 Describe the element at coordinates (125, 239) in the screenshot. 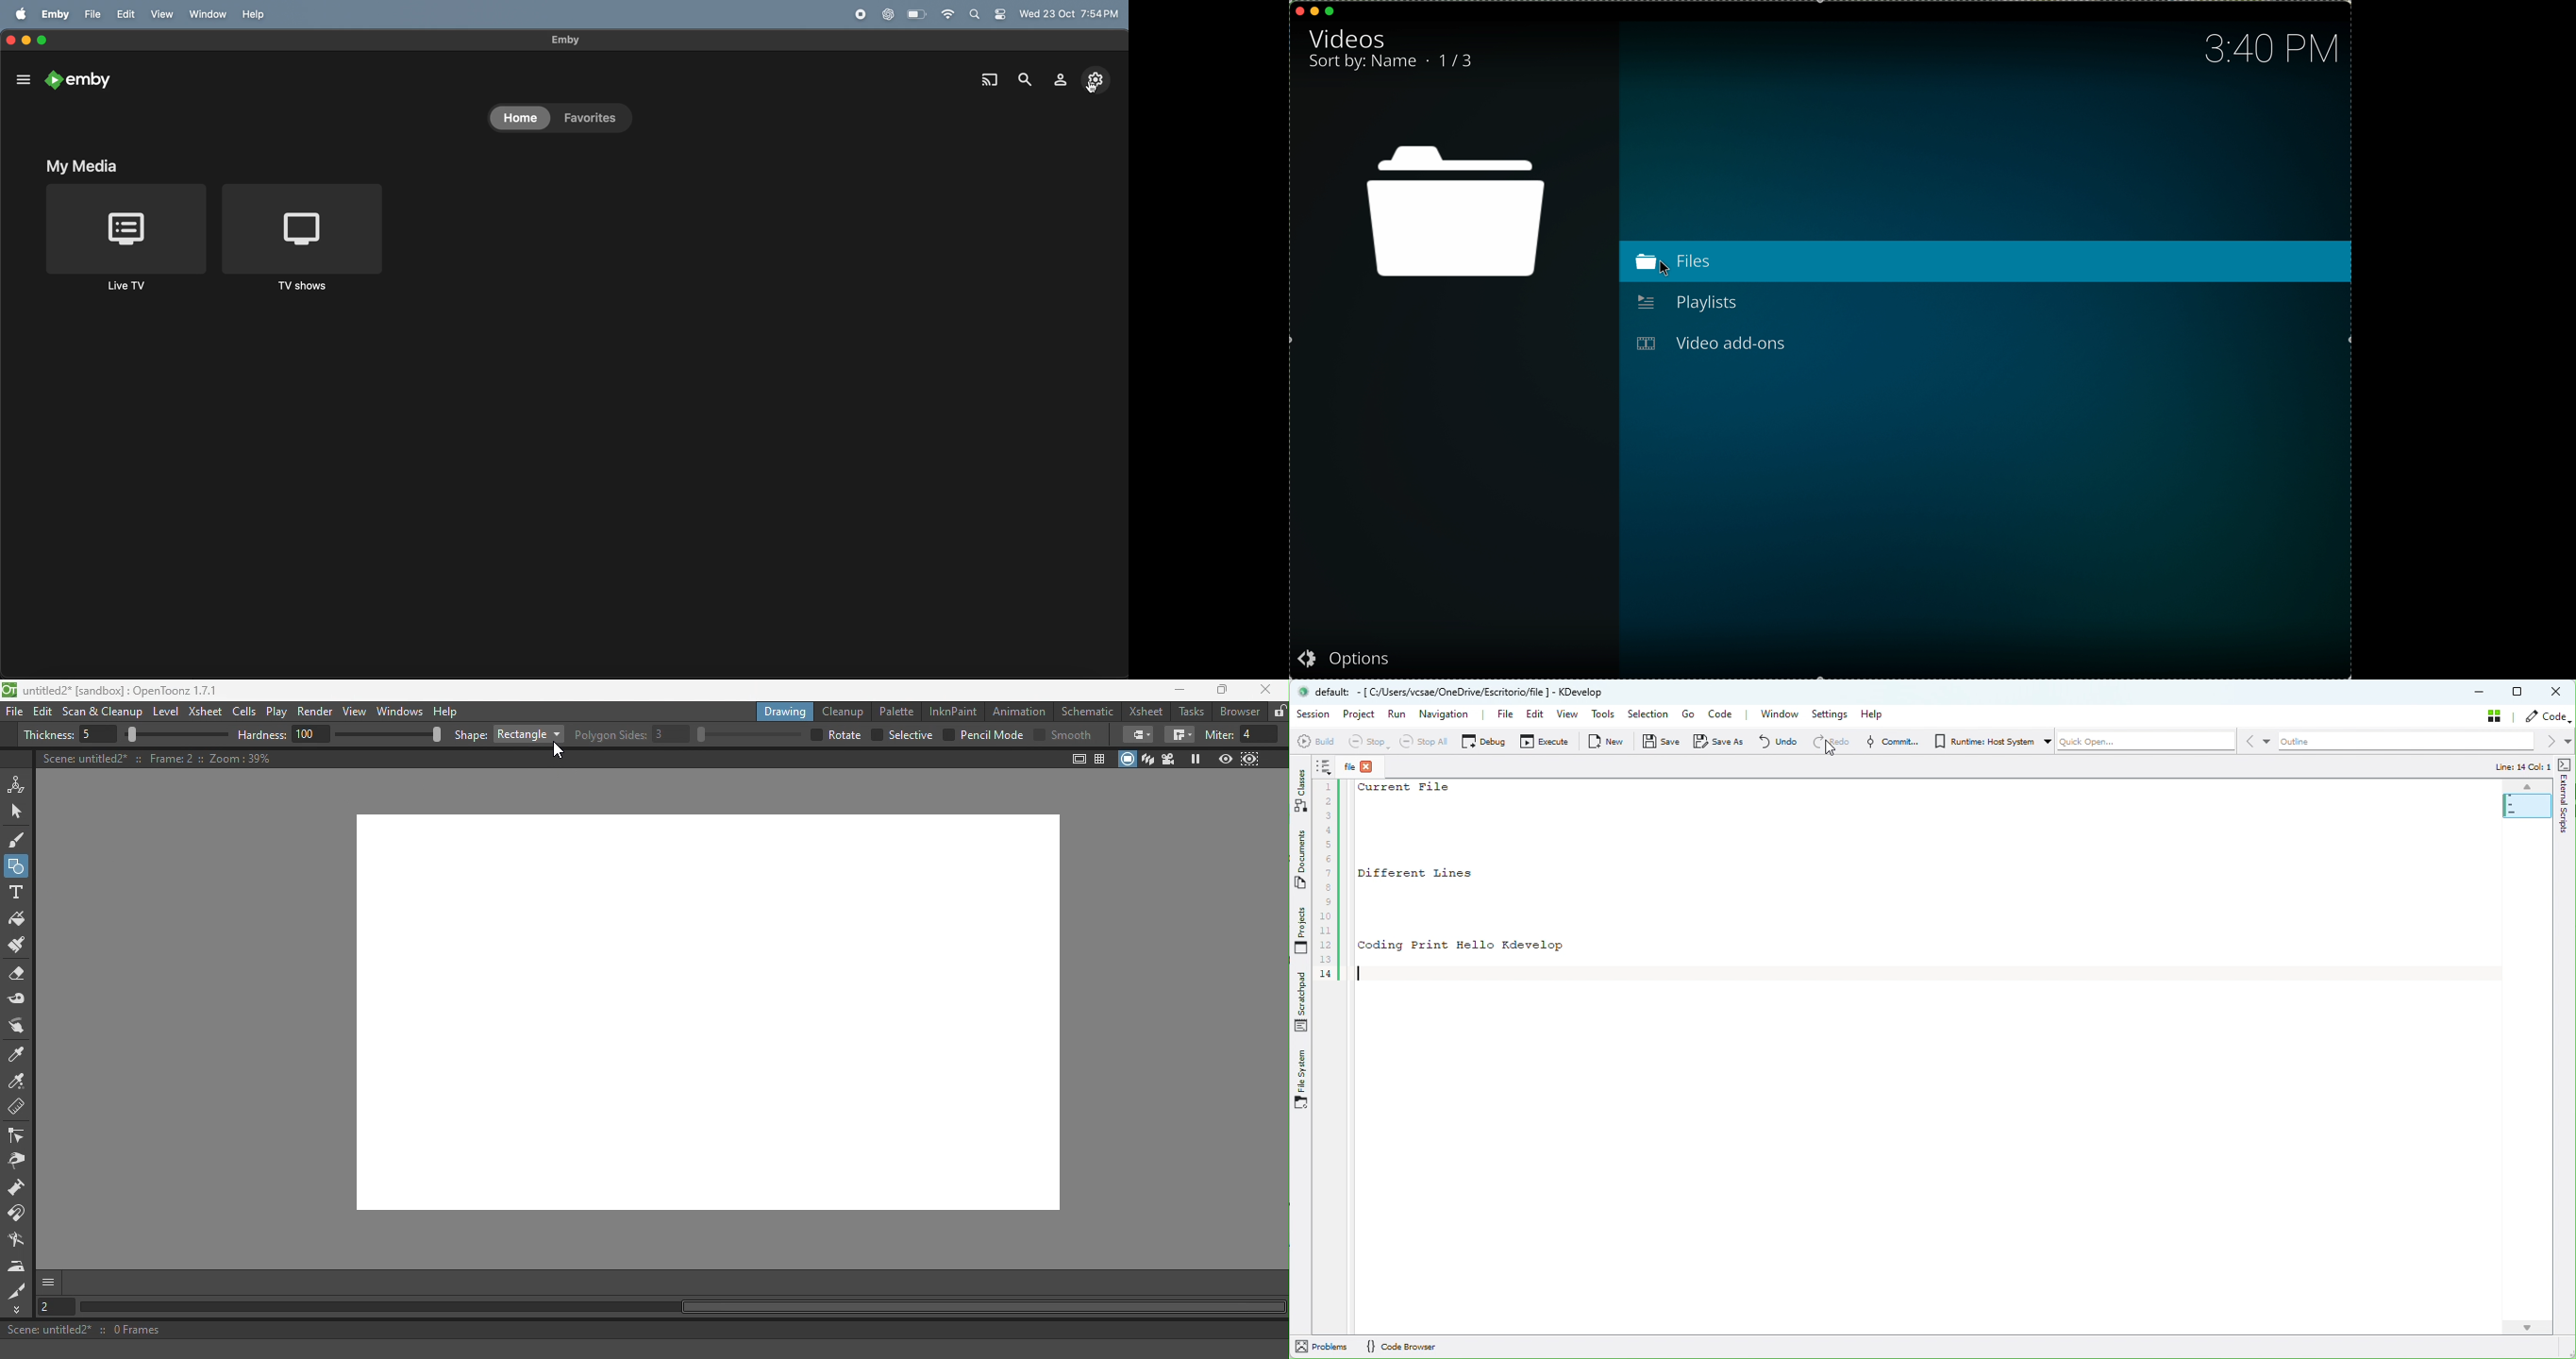

I see `live tv` at that location.